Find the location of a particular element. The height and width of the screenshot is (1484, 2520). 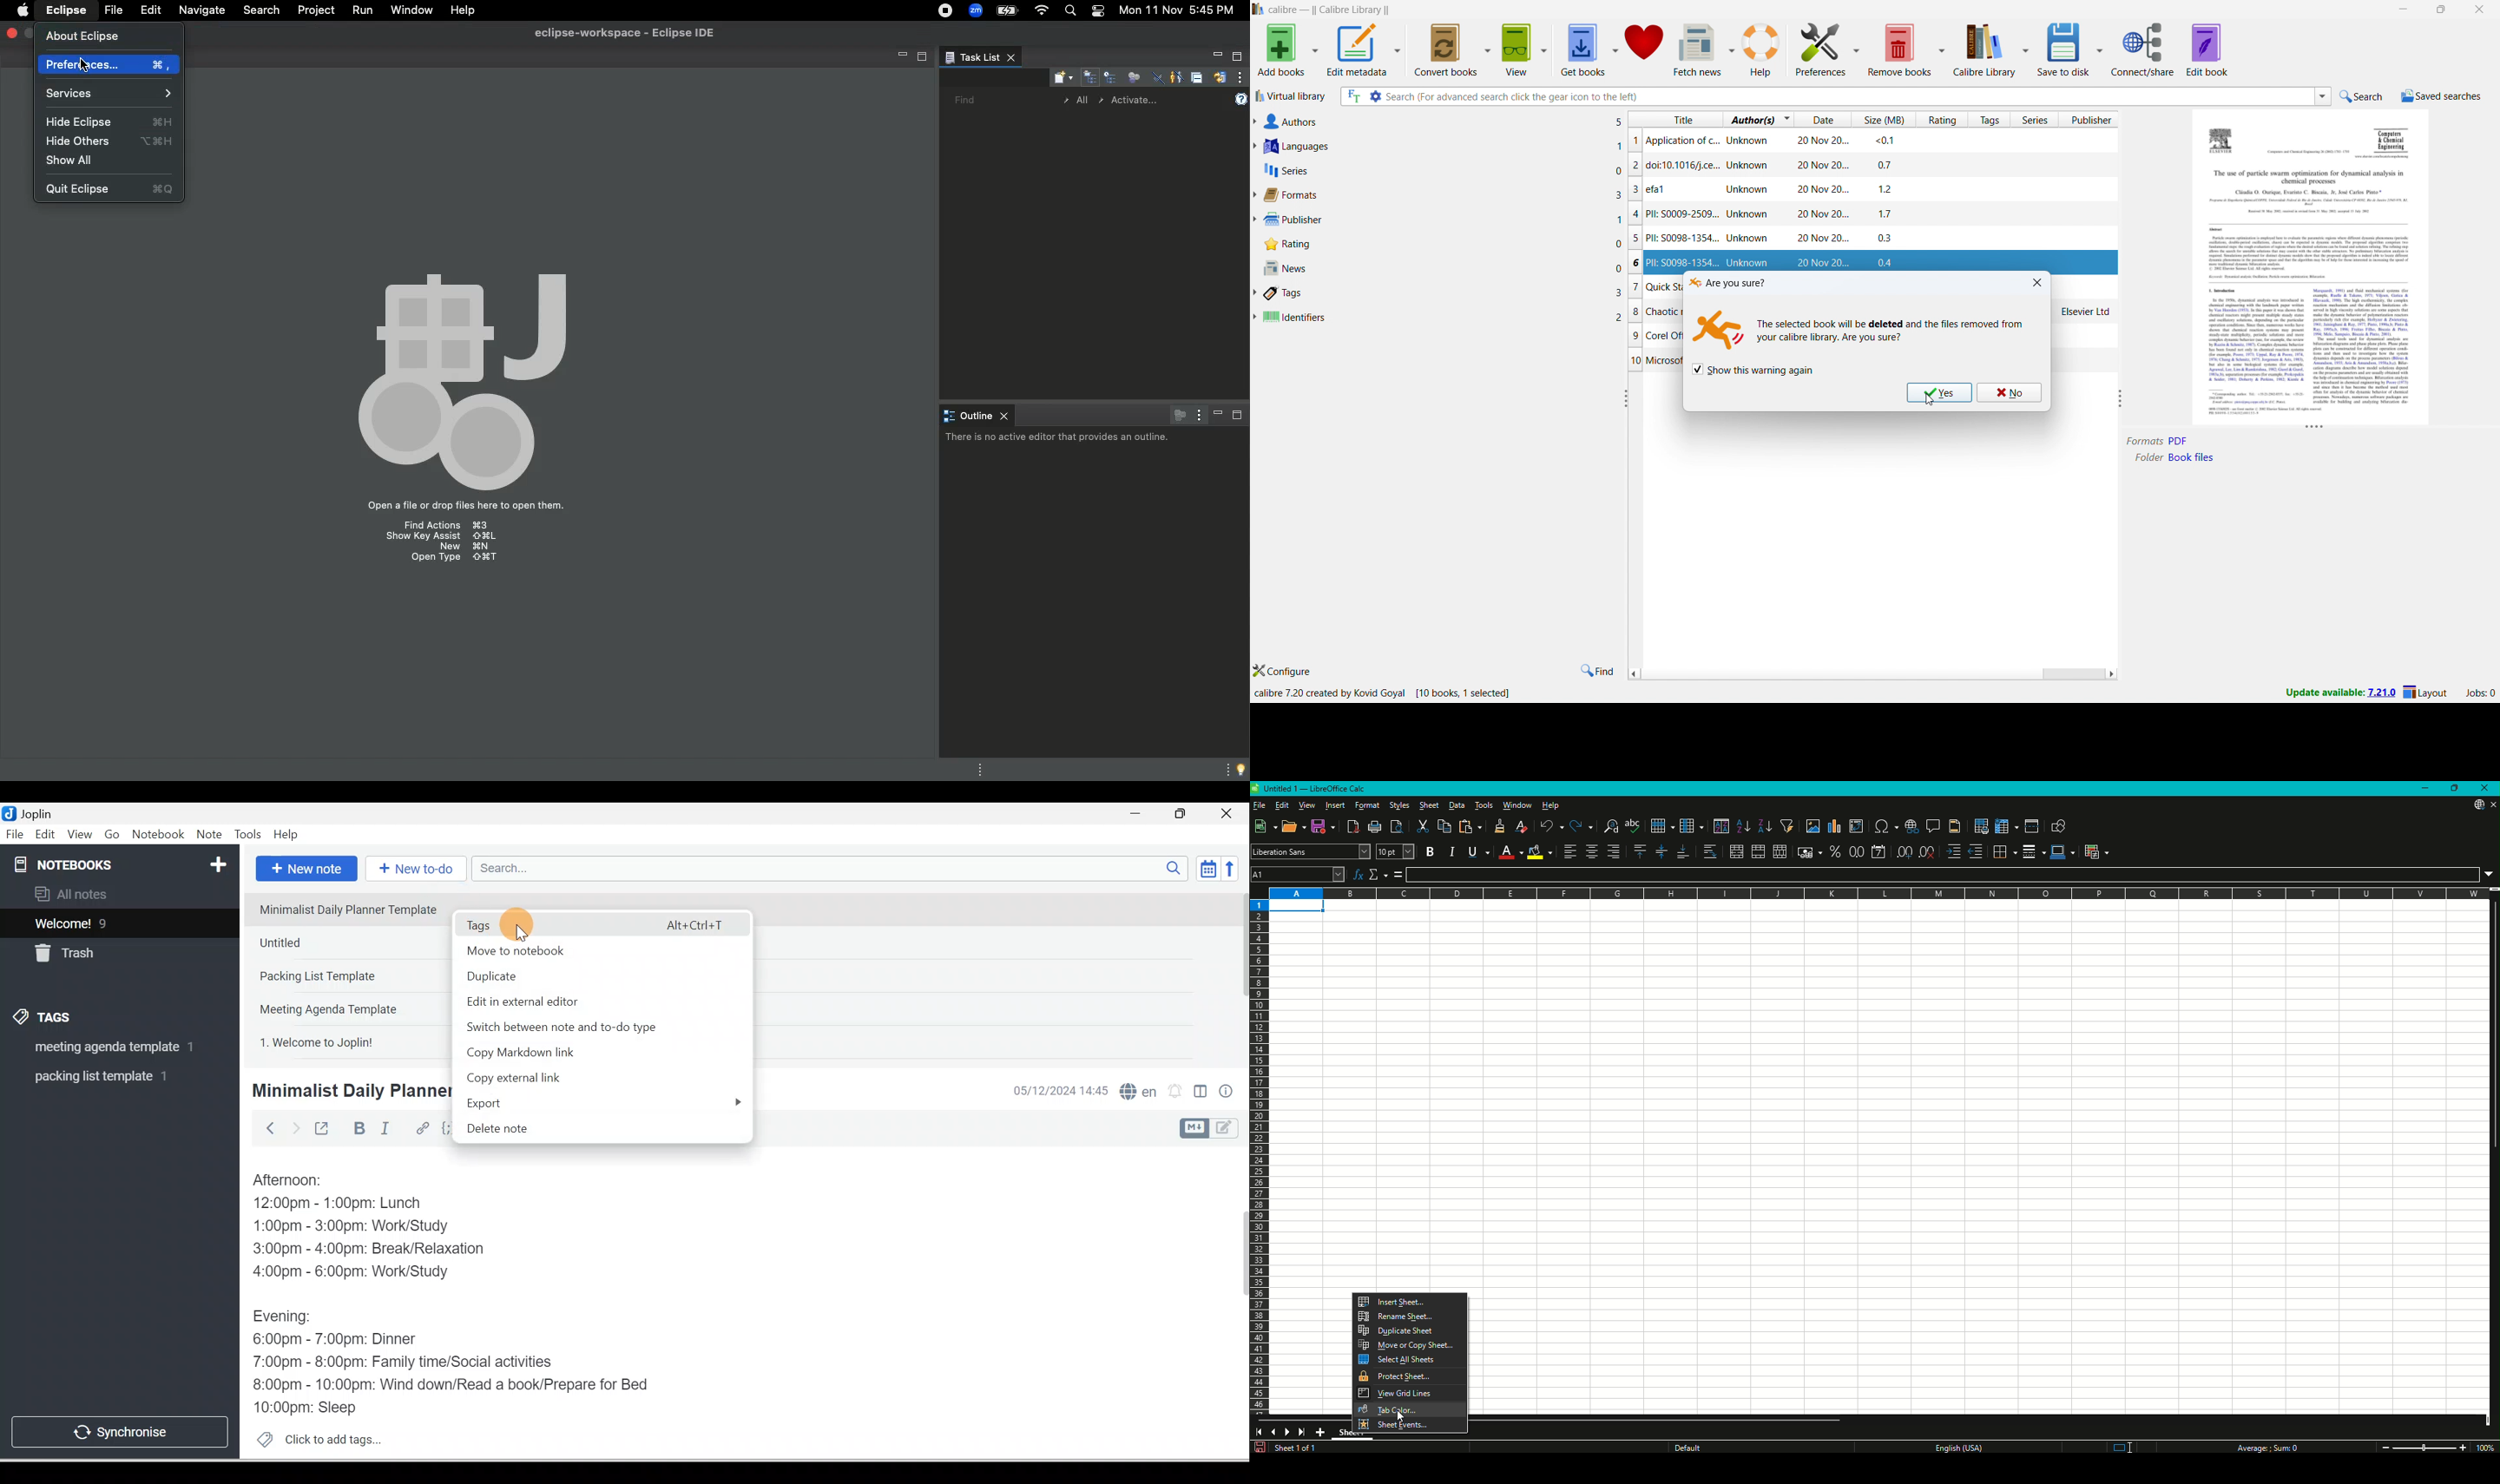

Minimize is located at coordinates (2425, 788).